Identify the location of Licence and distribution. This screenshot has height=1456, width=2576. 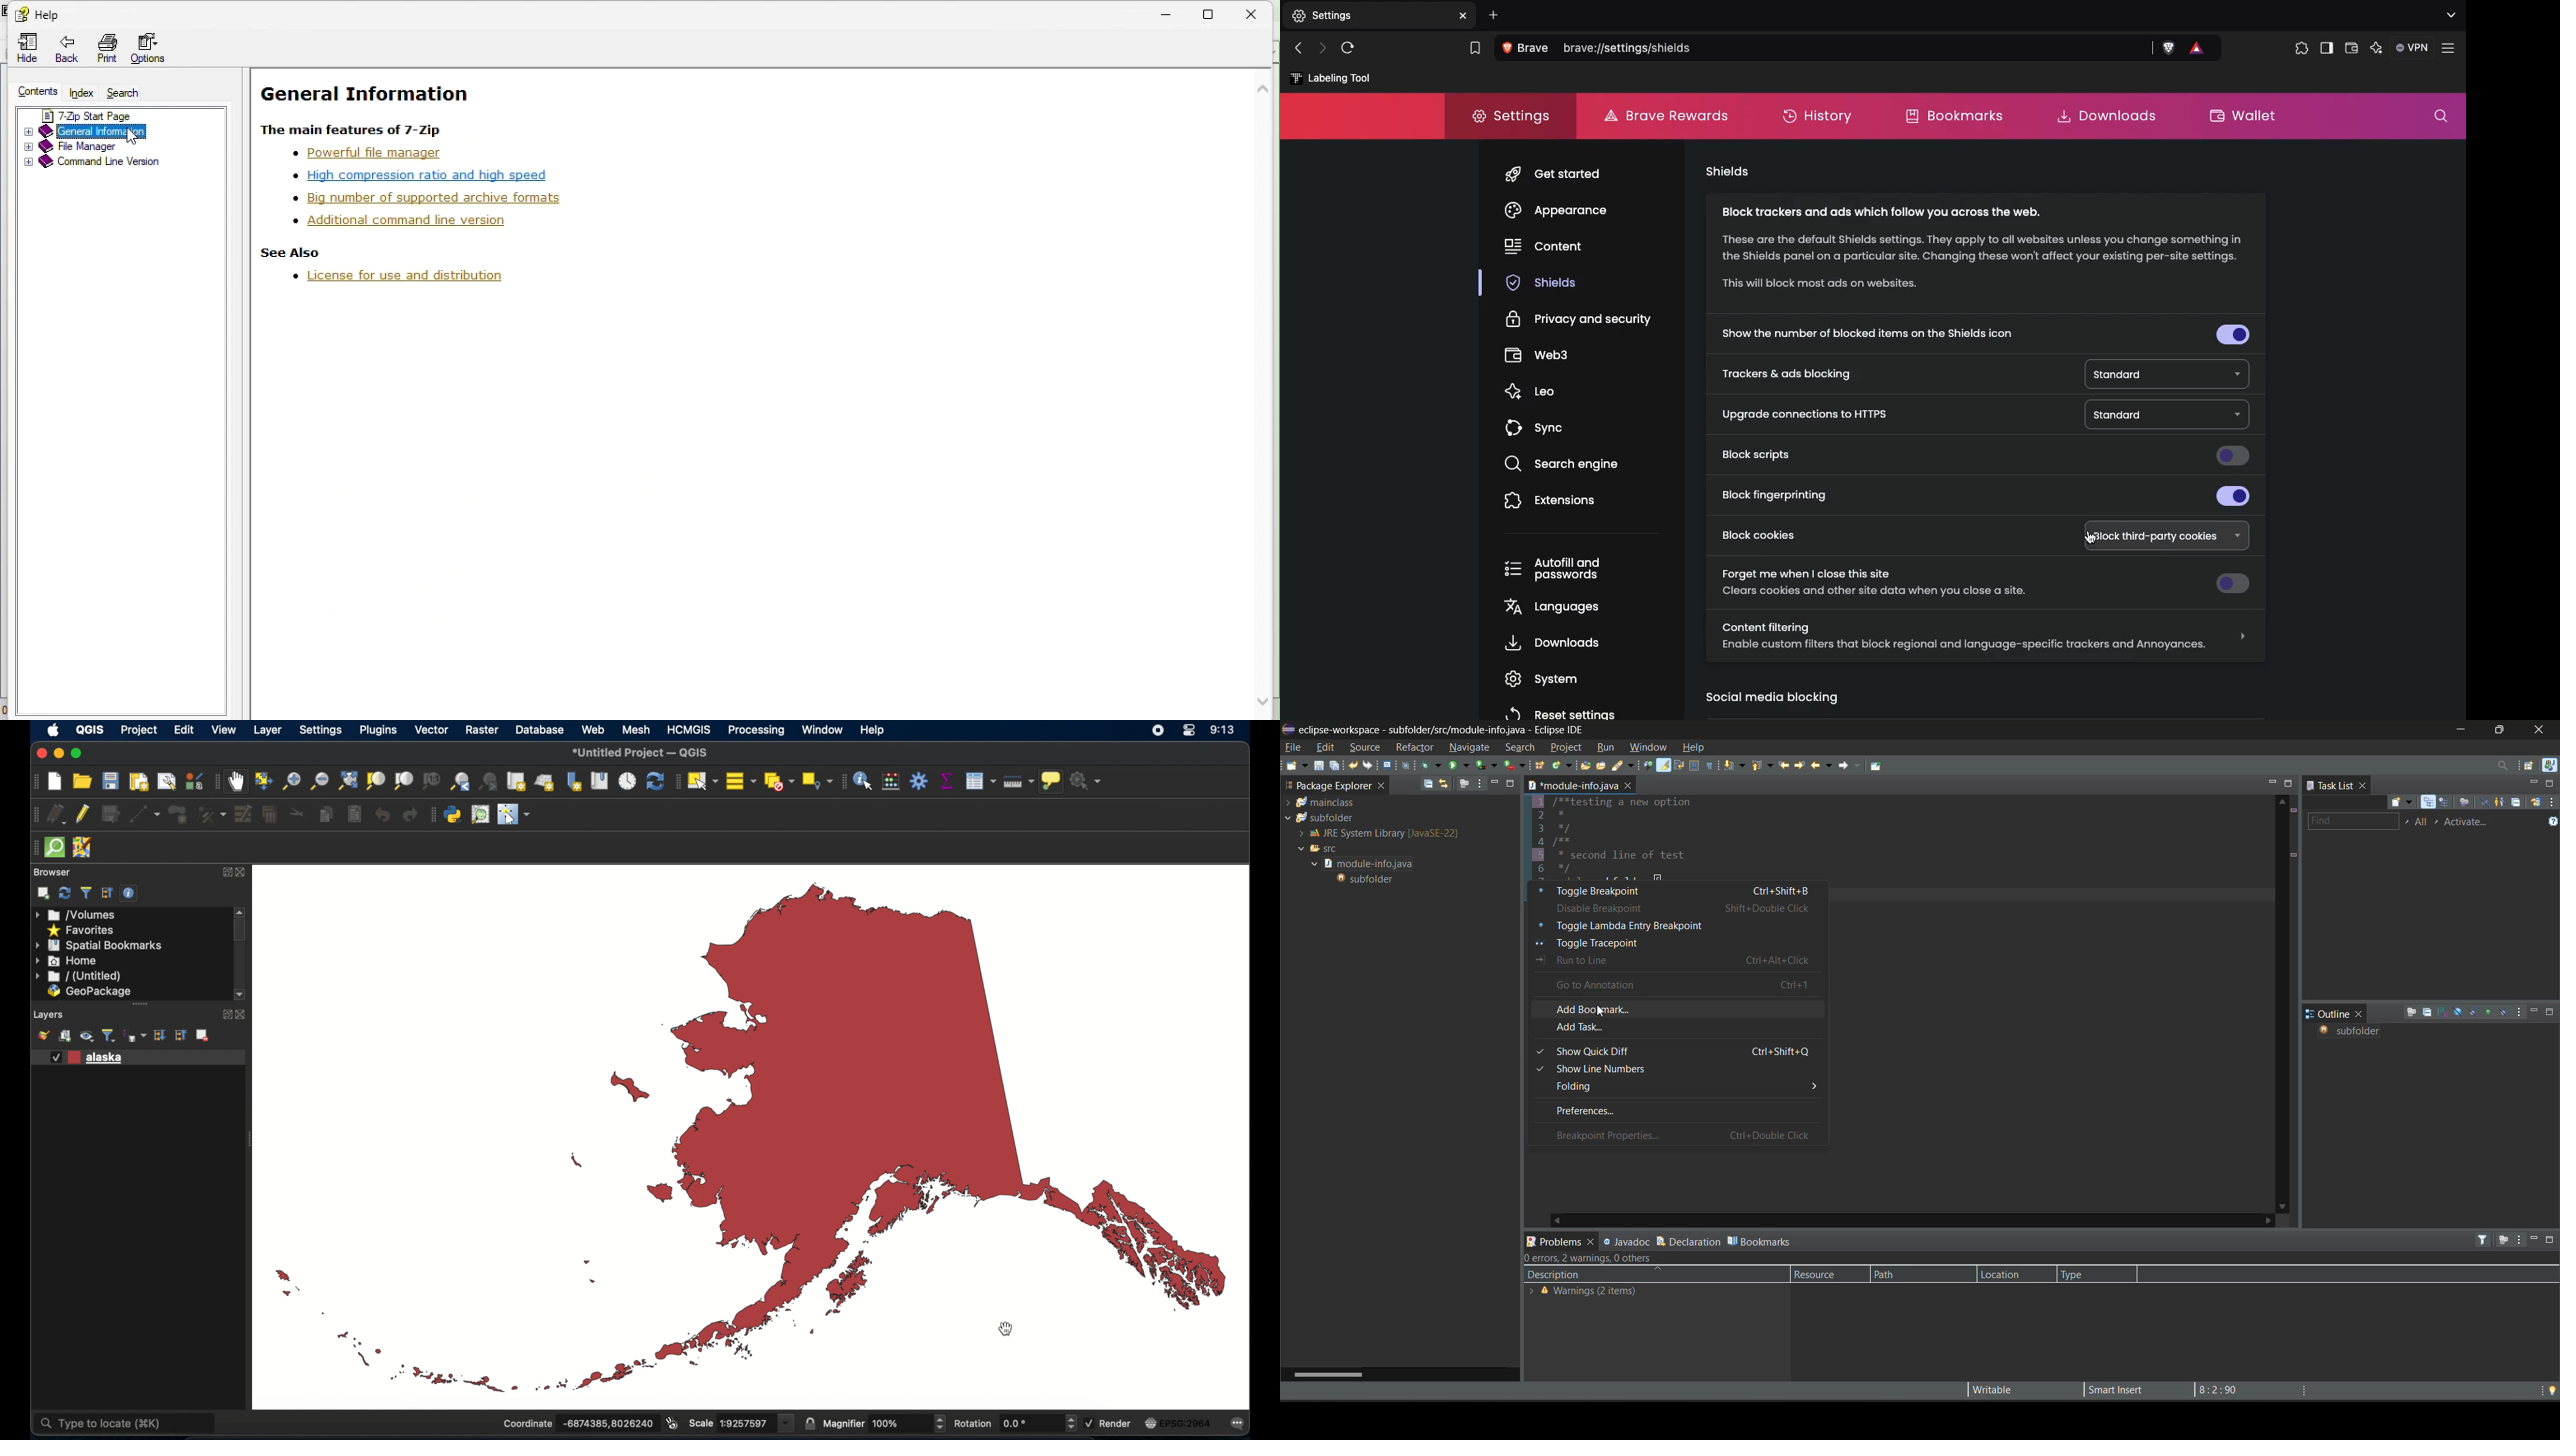
(393, 276).